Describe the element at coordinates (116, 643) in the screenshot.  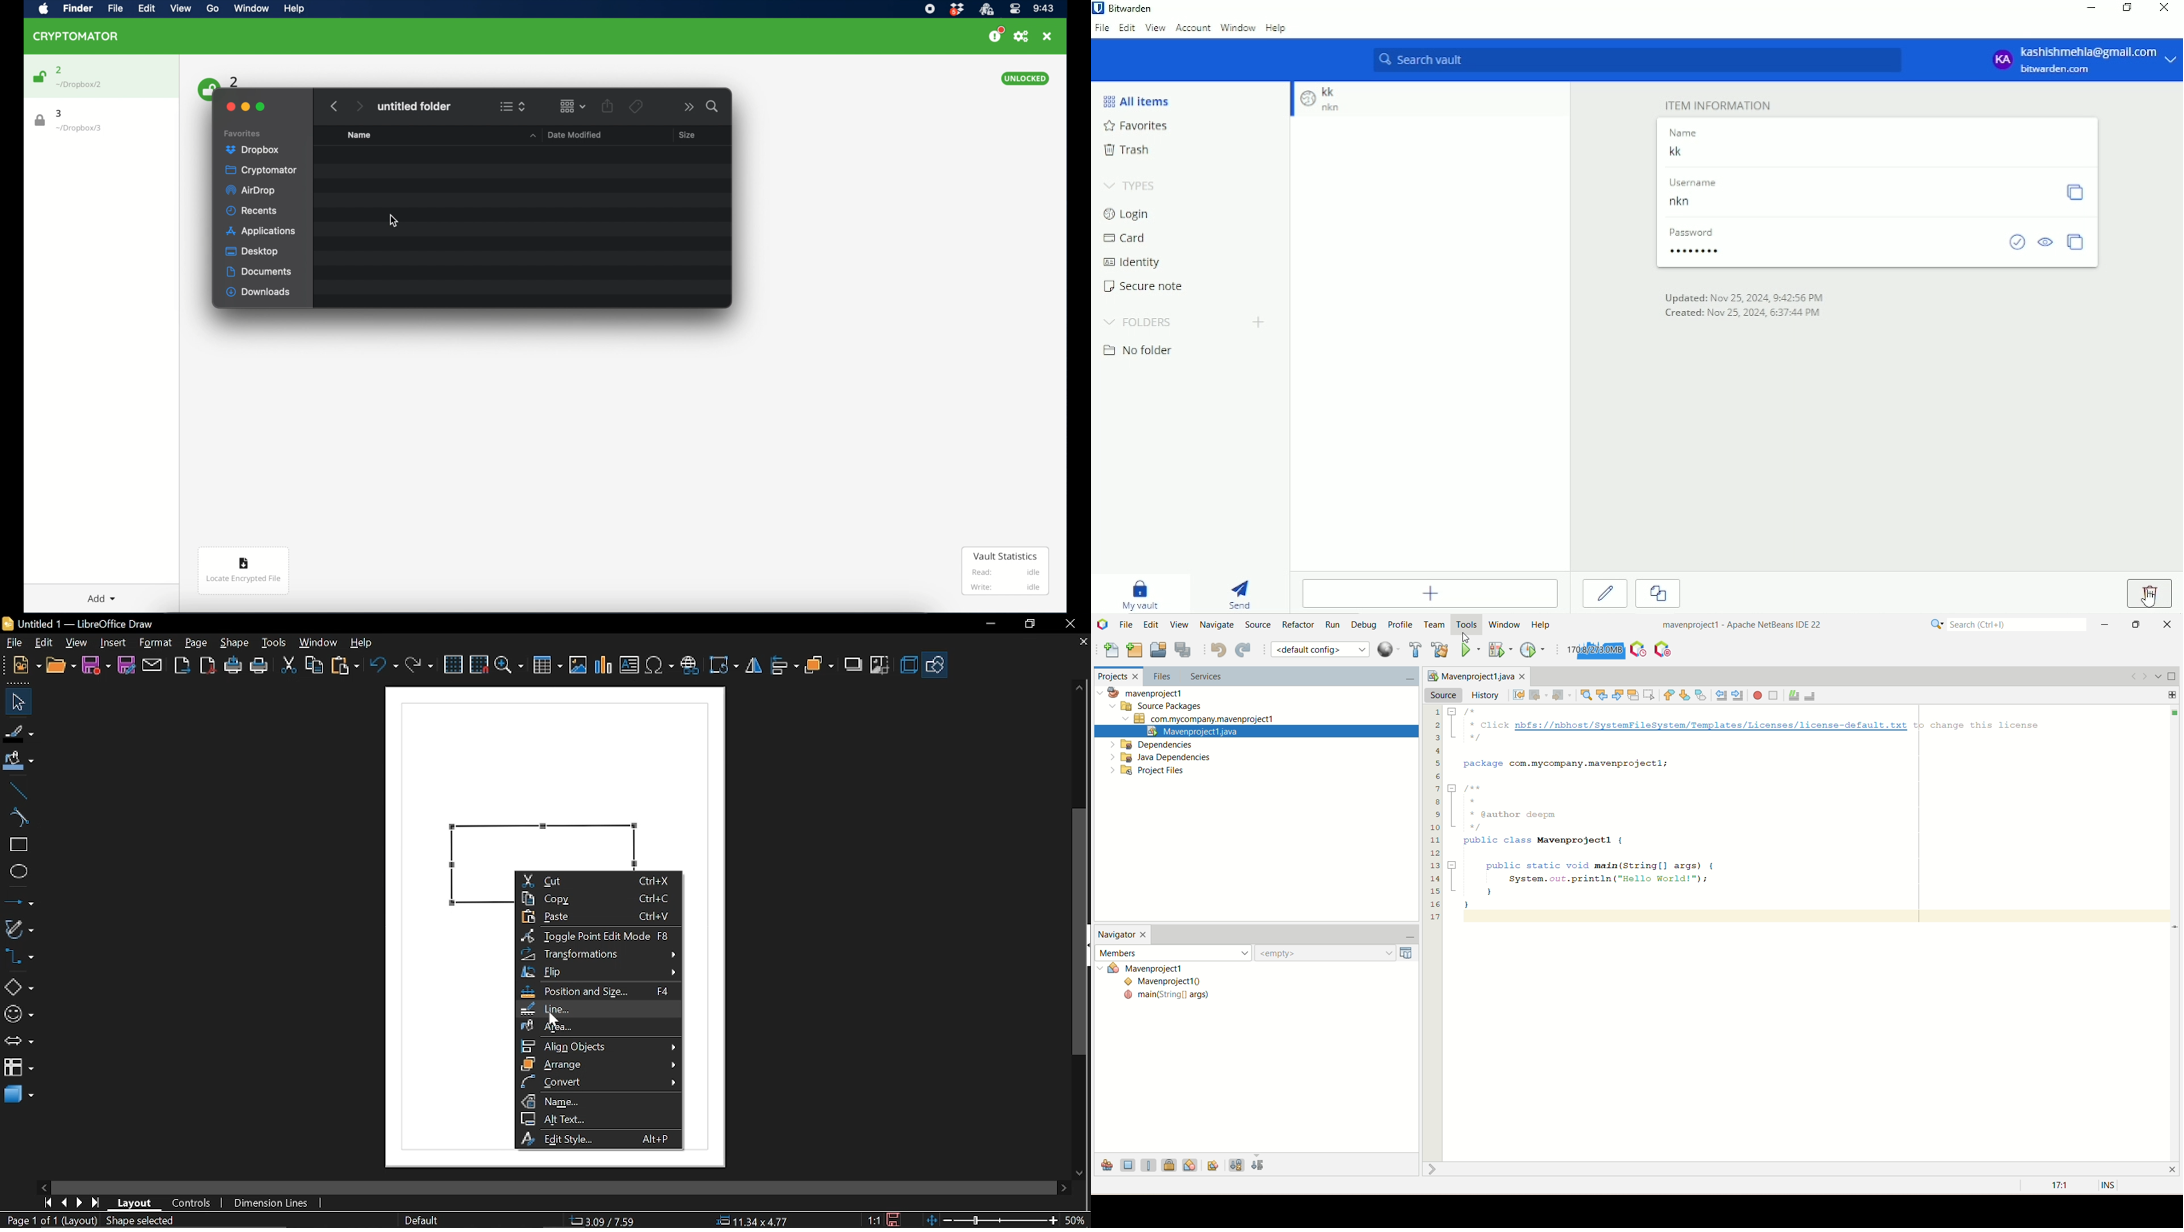
I see `insert` at that location.